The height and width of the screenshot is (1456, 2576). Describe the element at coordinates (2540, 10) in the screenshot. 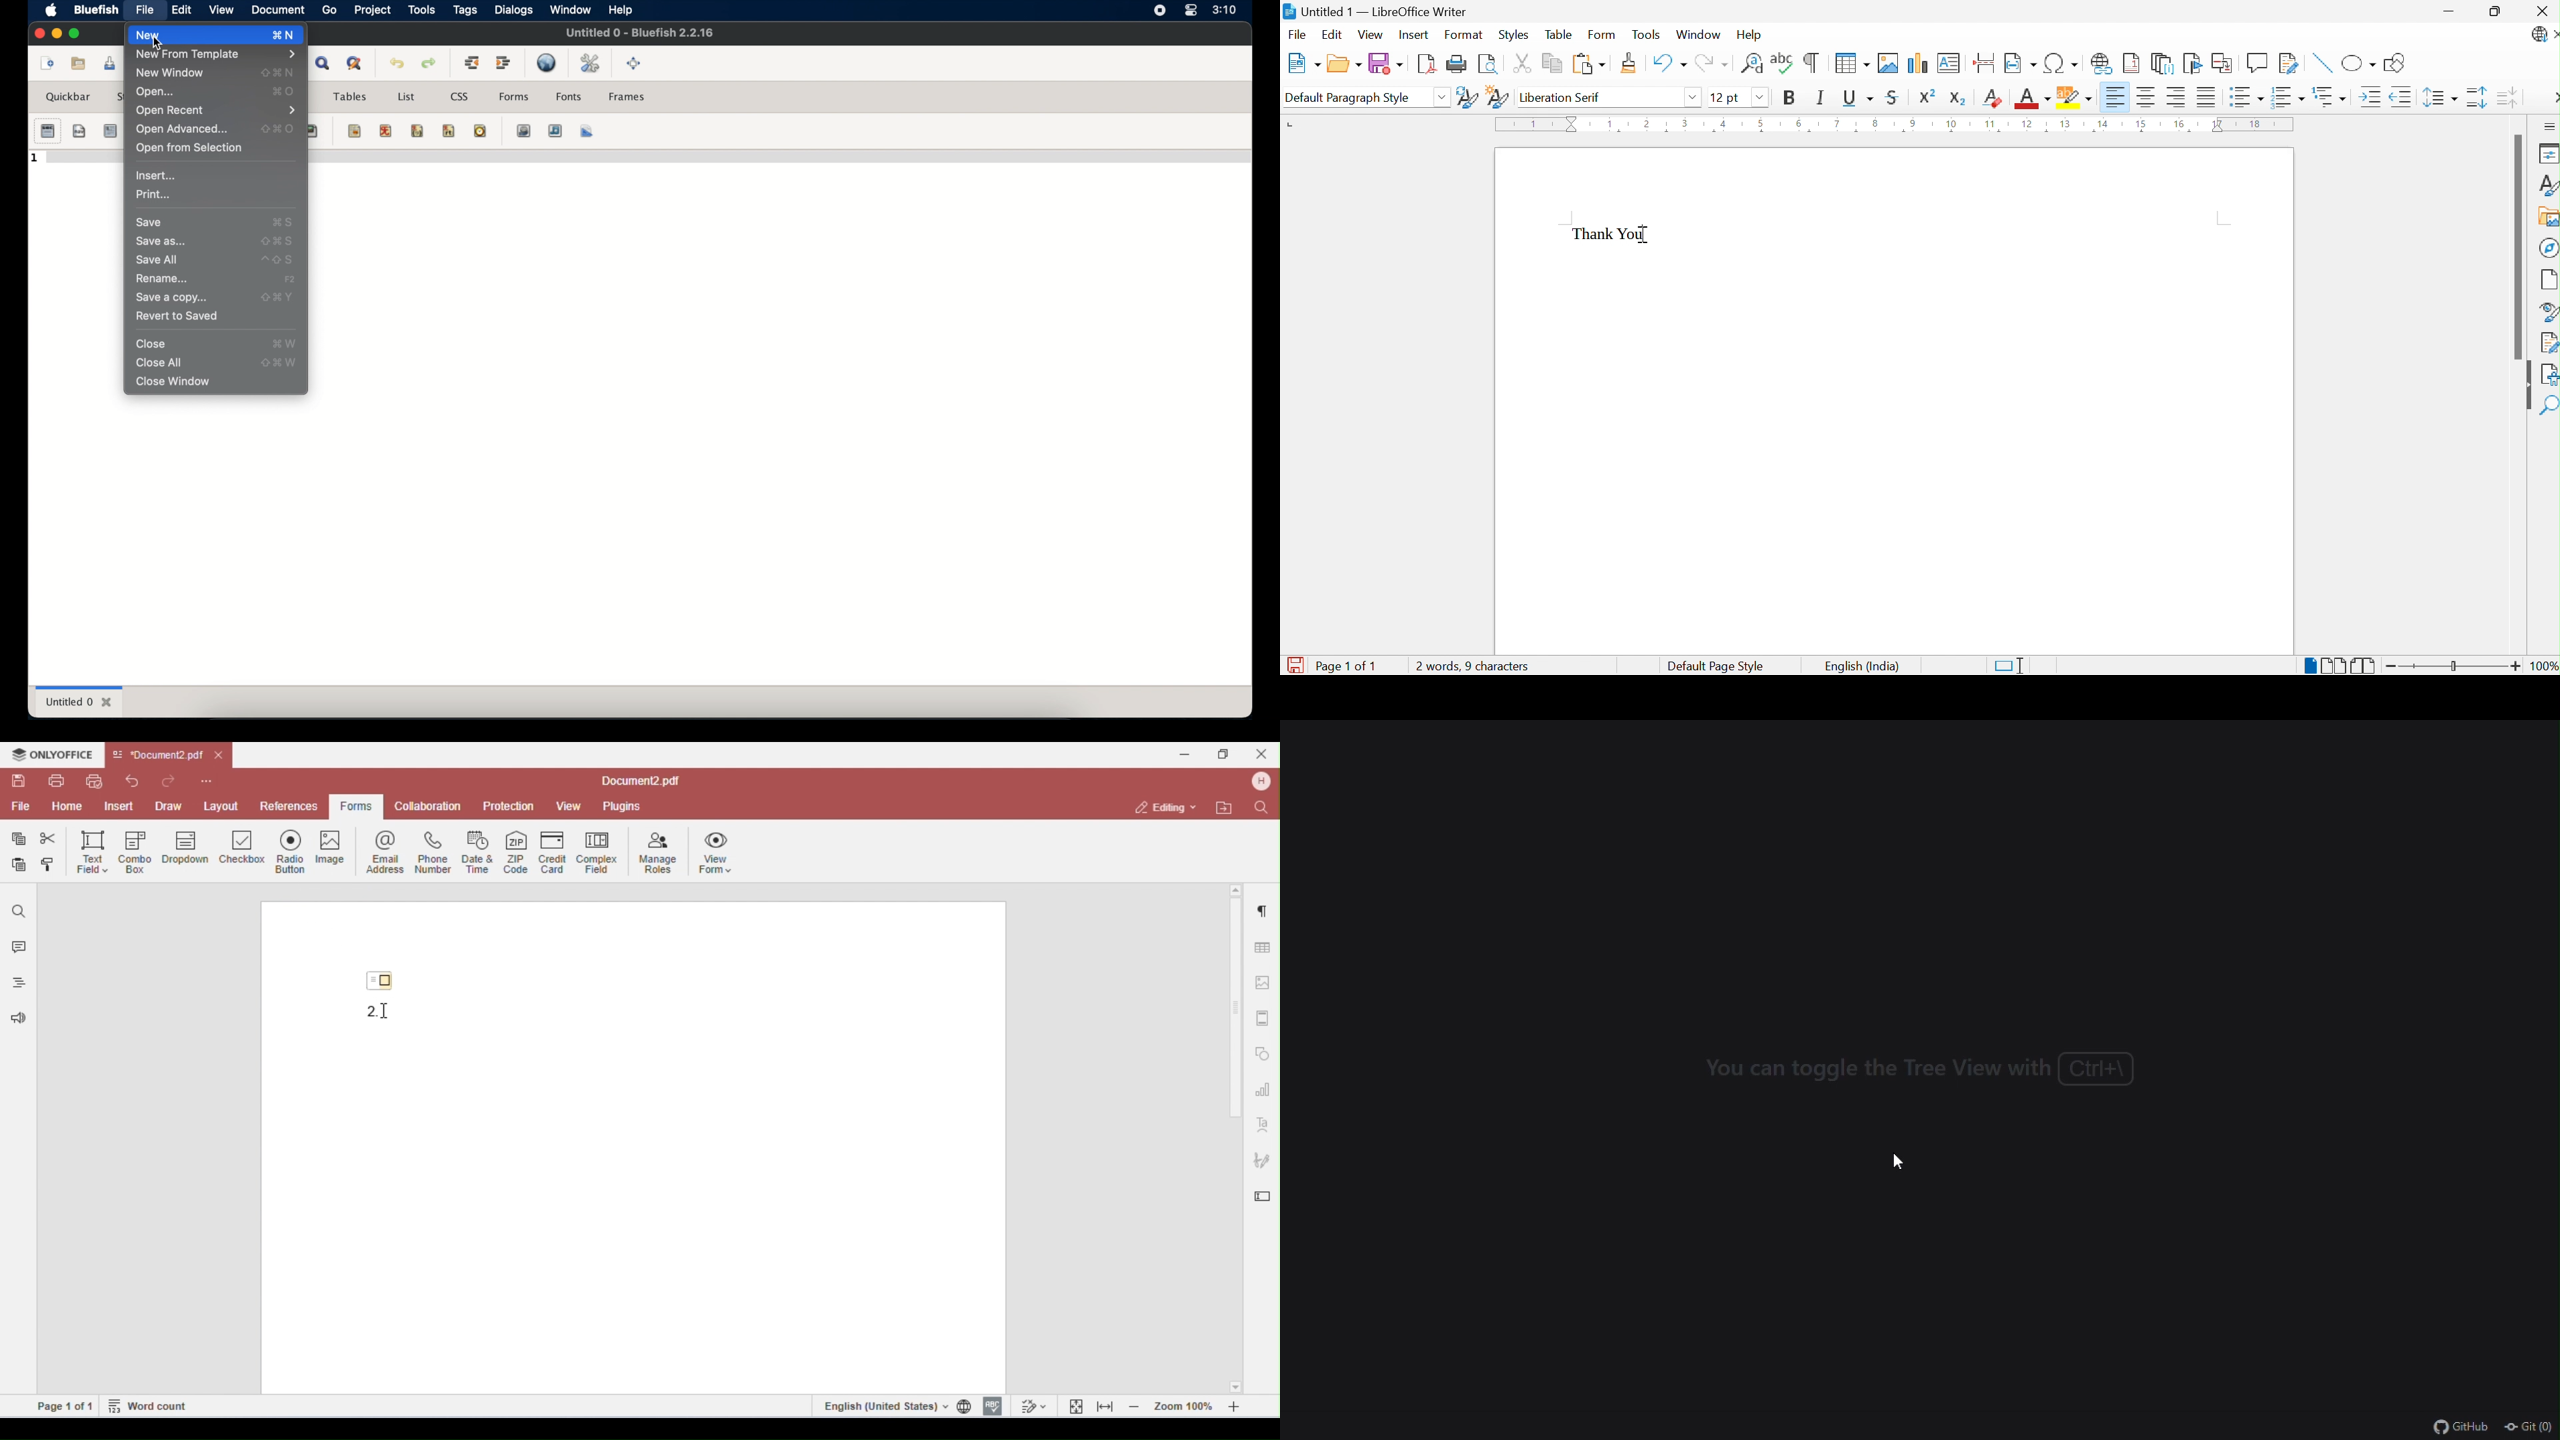

I see `Close` at that location.